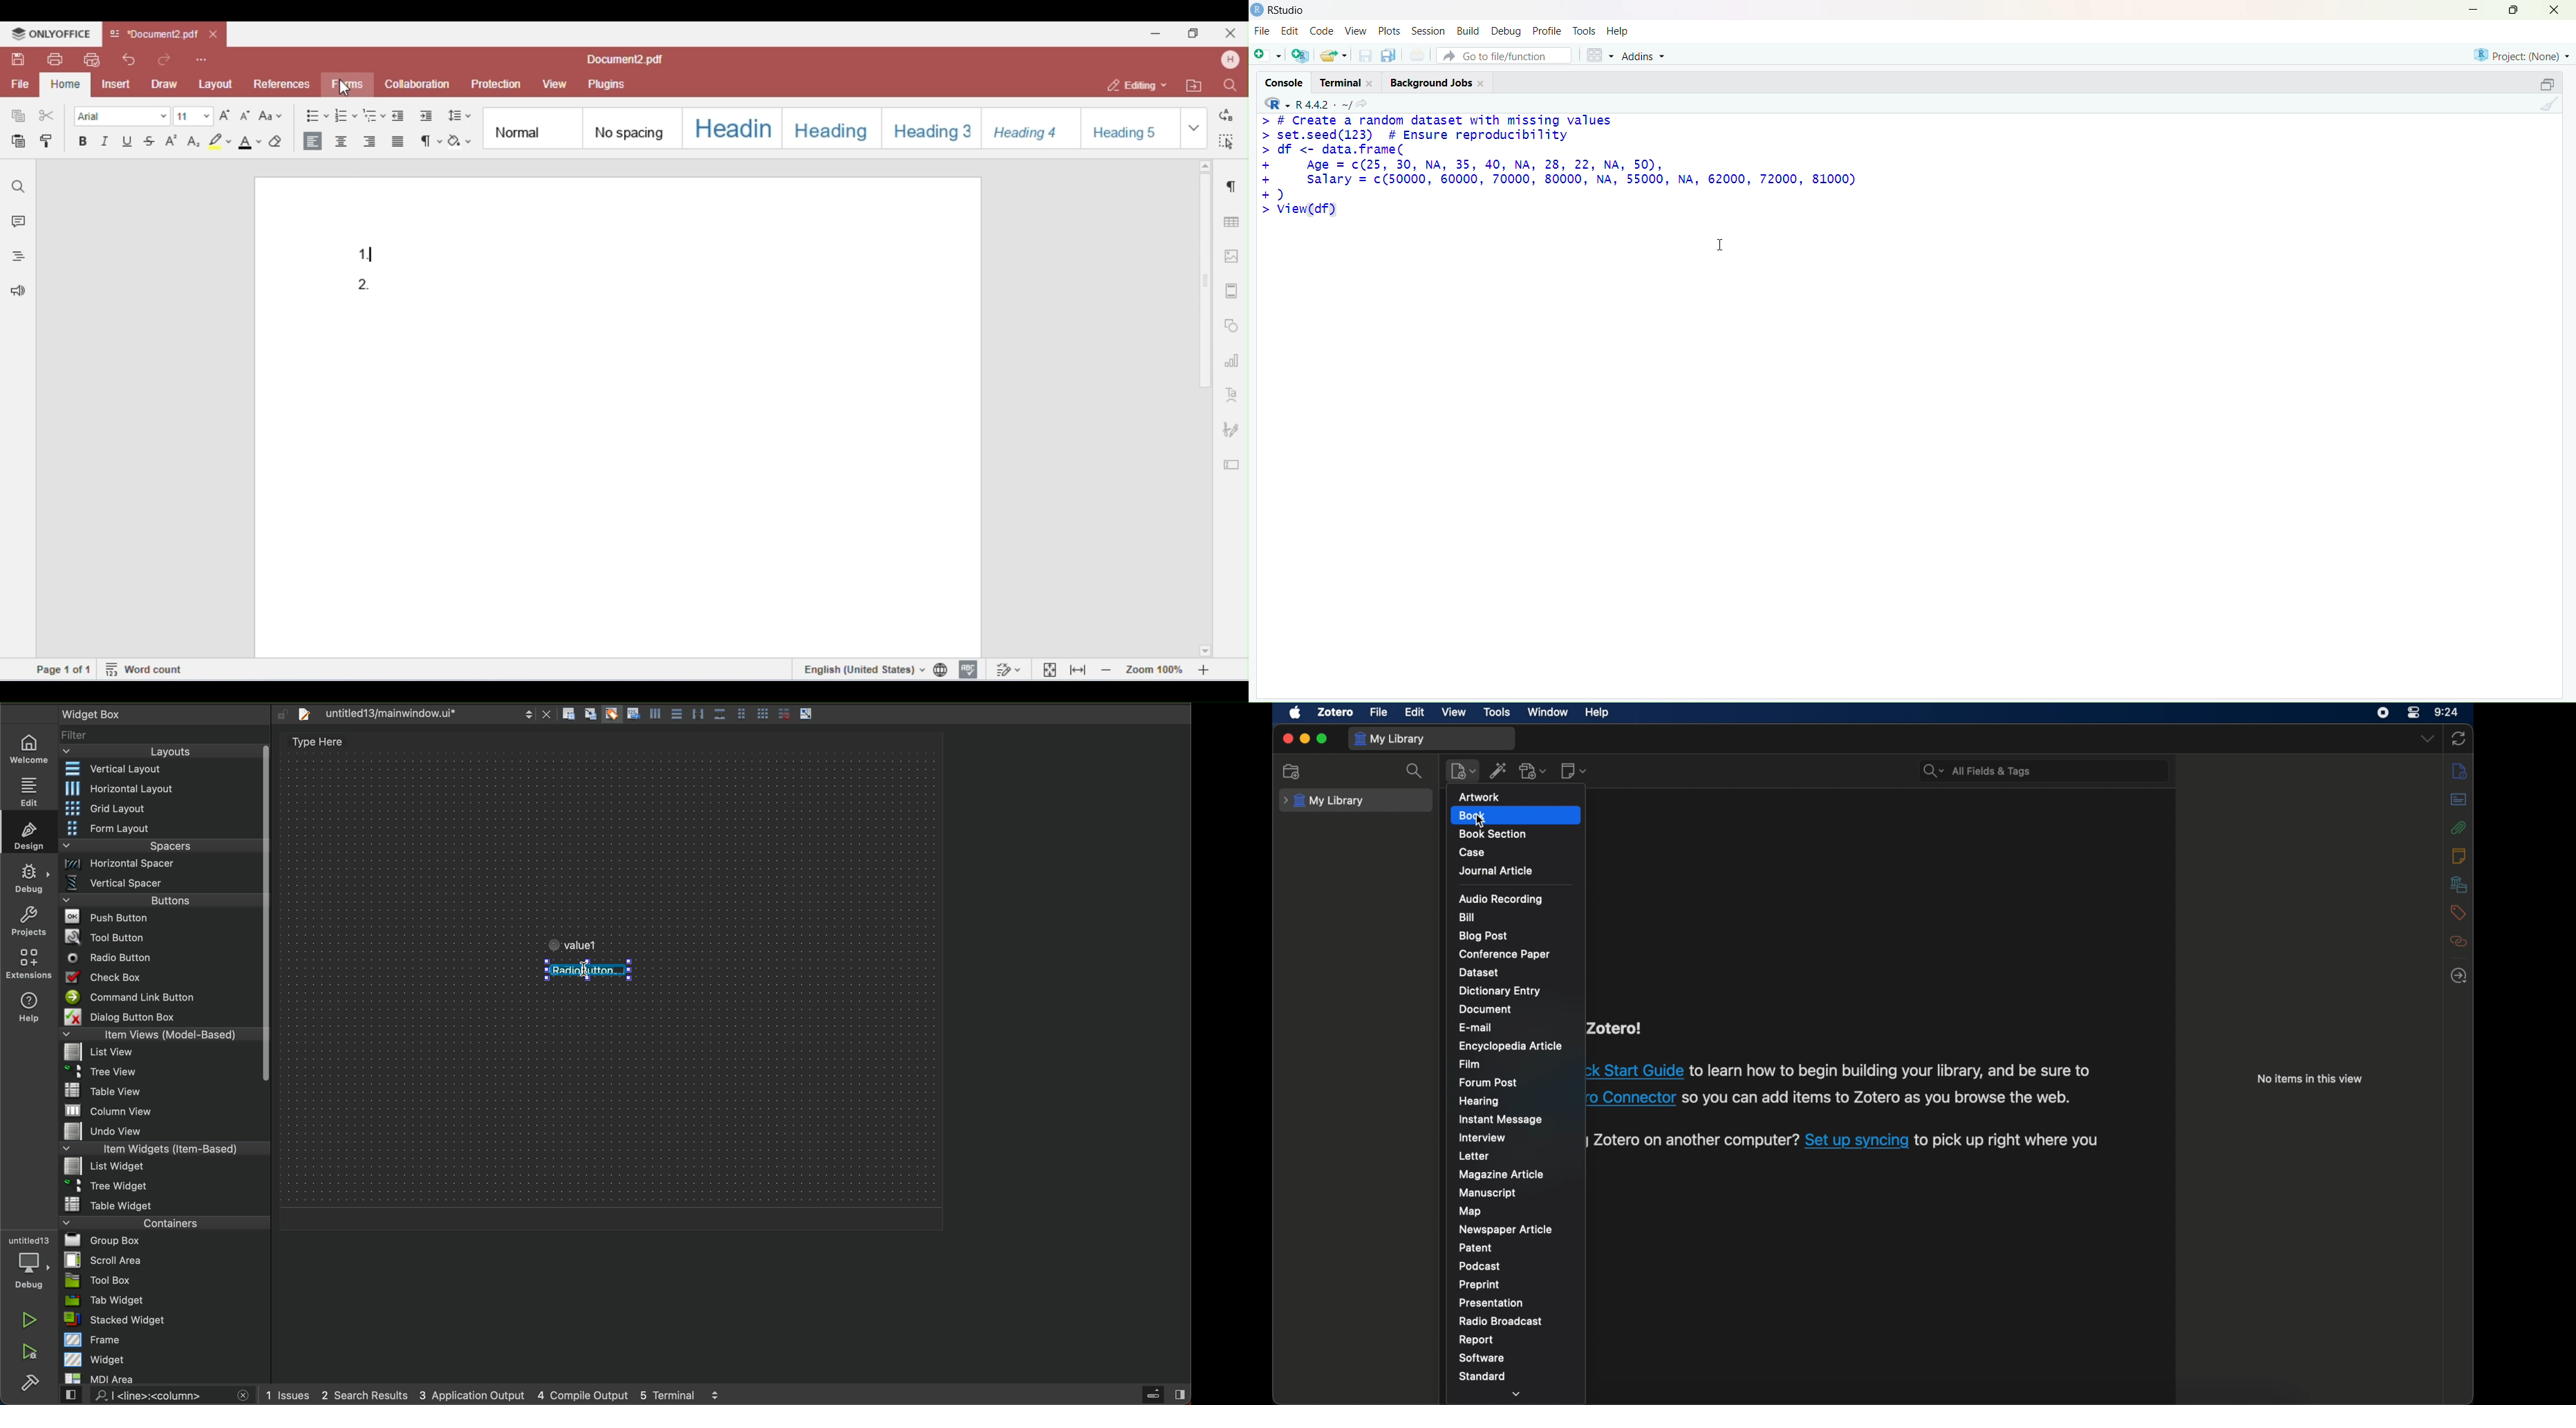  I want to click on zotero, so click(1334, 712).